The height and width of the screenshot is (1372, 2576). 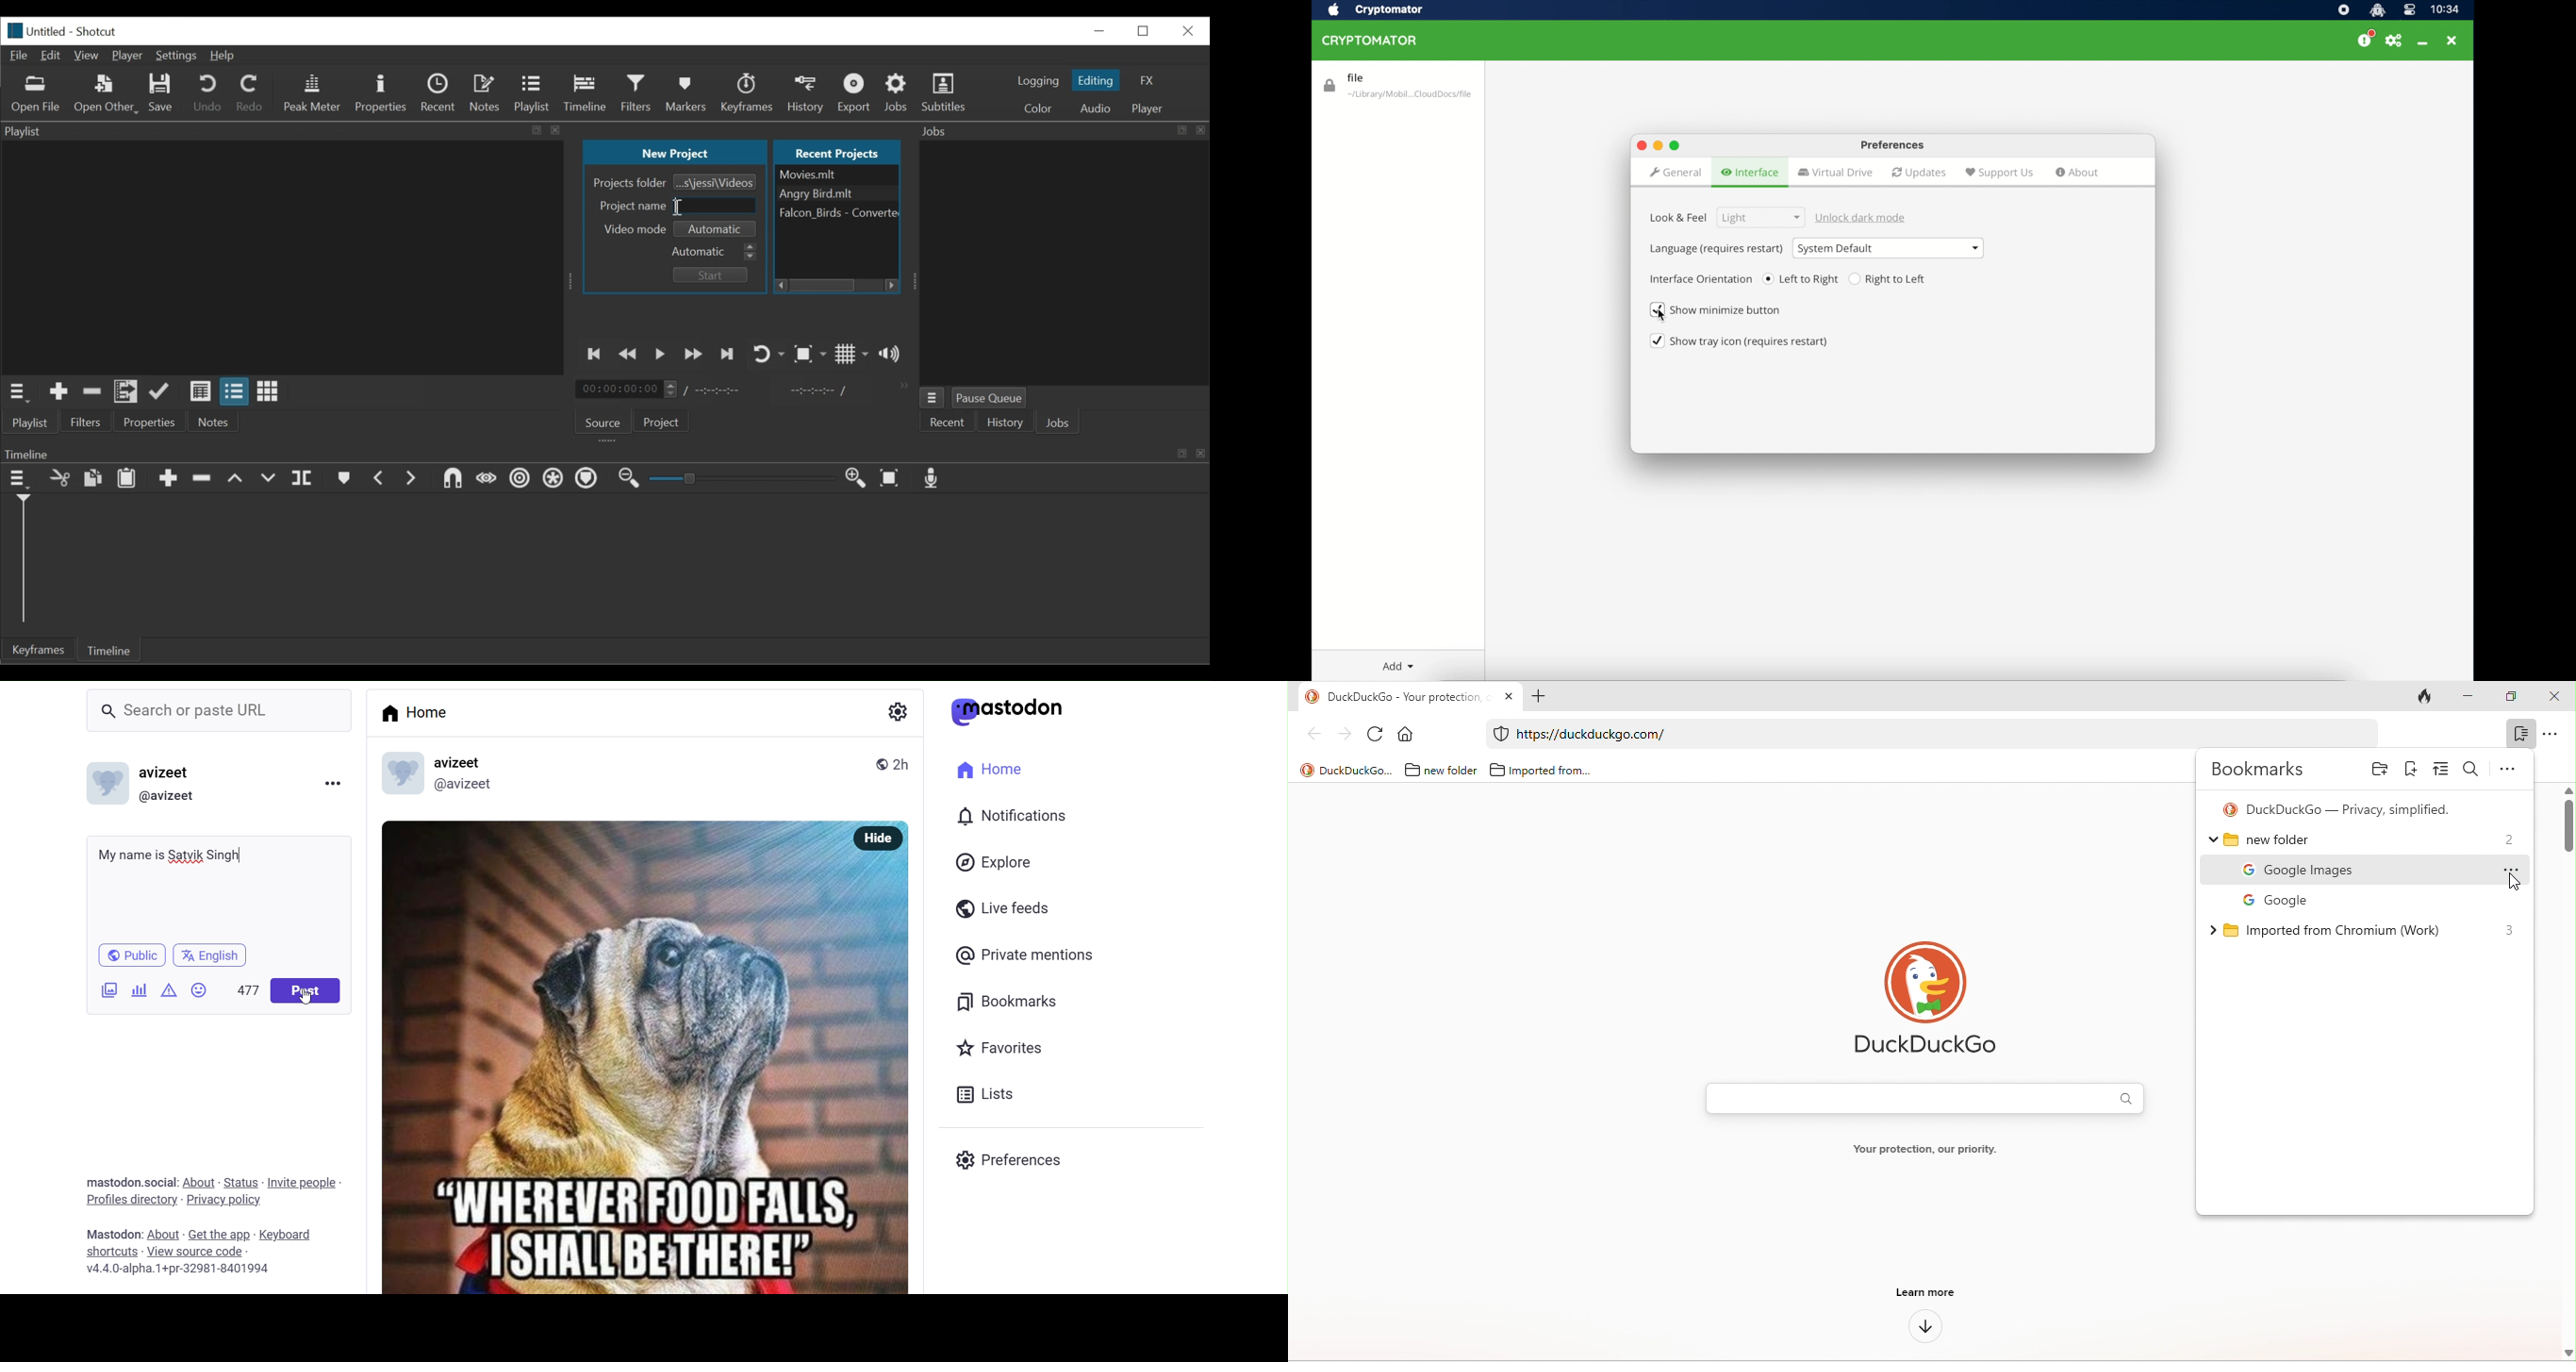 What do you see at coordinates (519, 479) in the screenshot?
I see `Ripple` at bounding box center [519, 479].